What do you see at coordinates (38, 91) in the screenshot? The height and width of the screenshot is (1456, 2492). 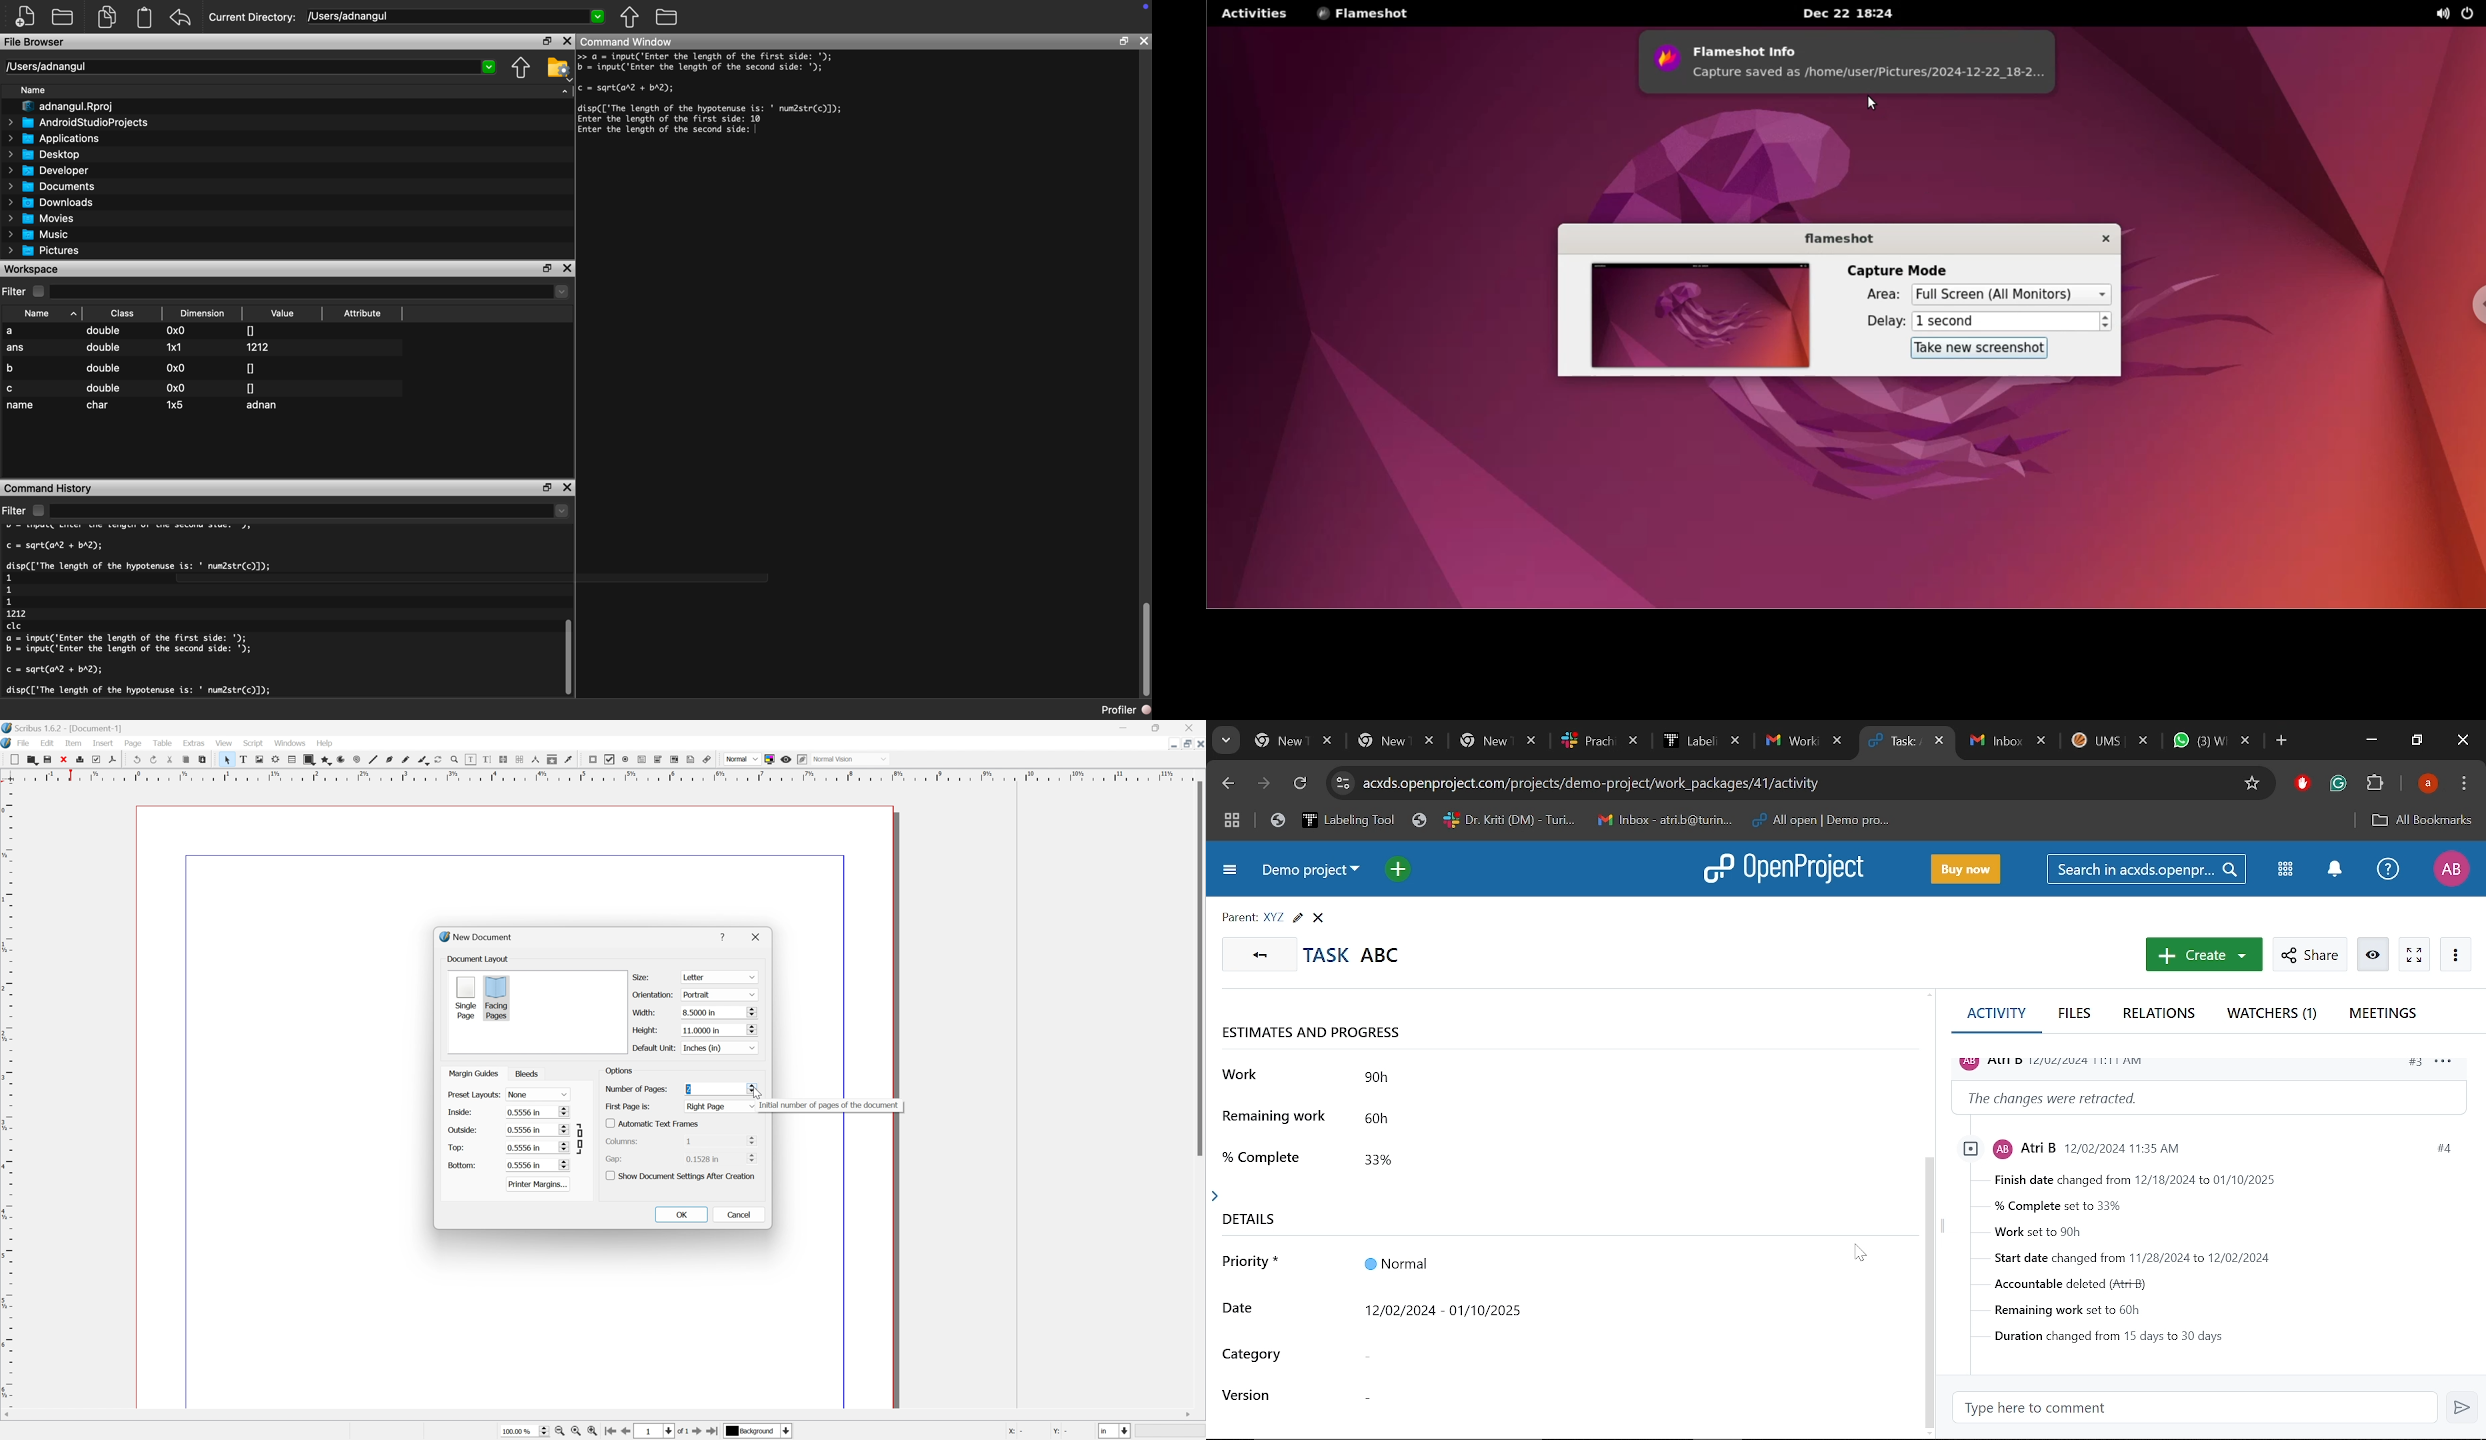 I see `Name` at bounding box center [38, 91].